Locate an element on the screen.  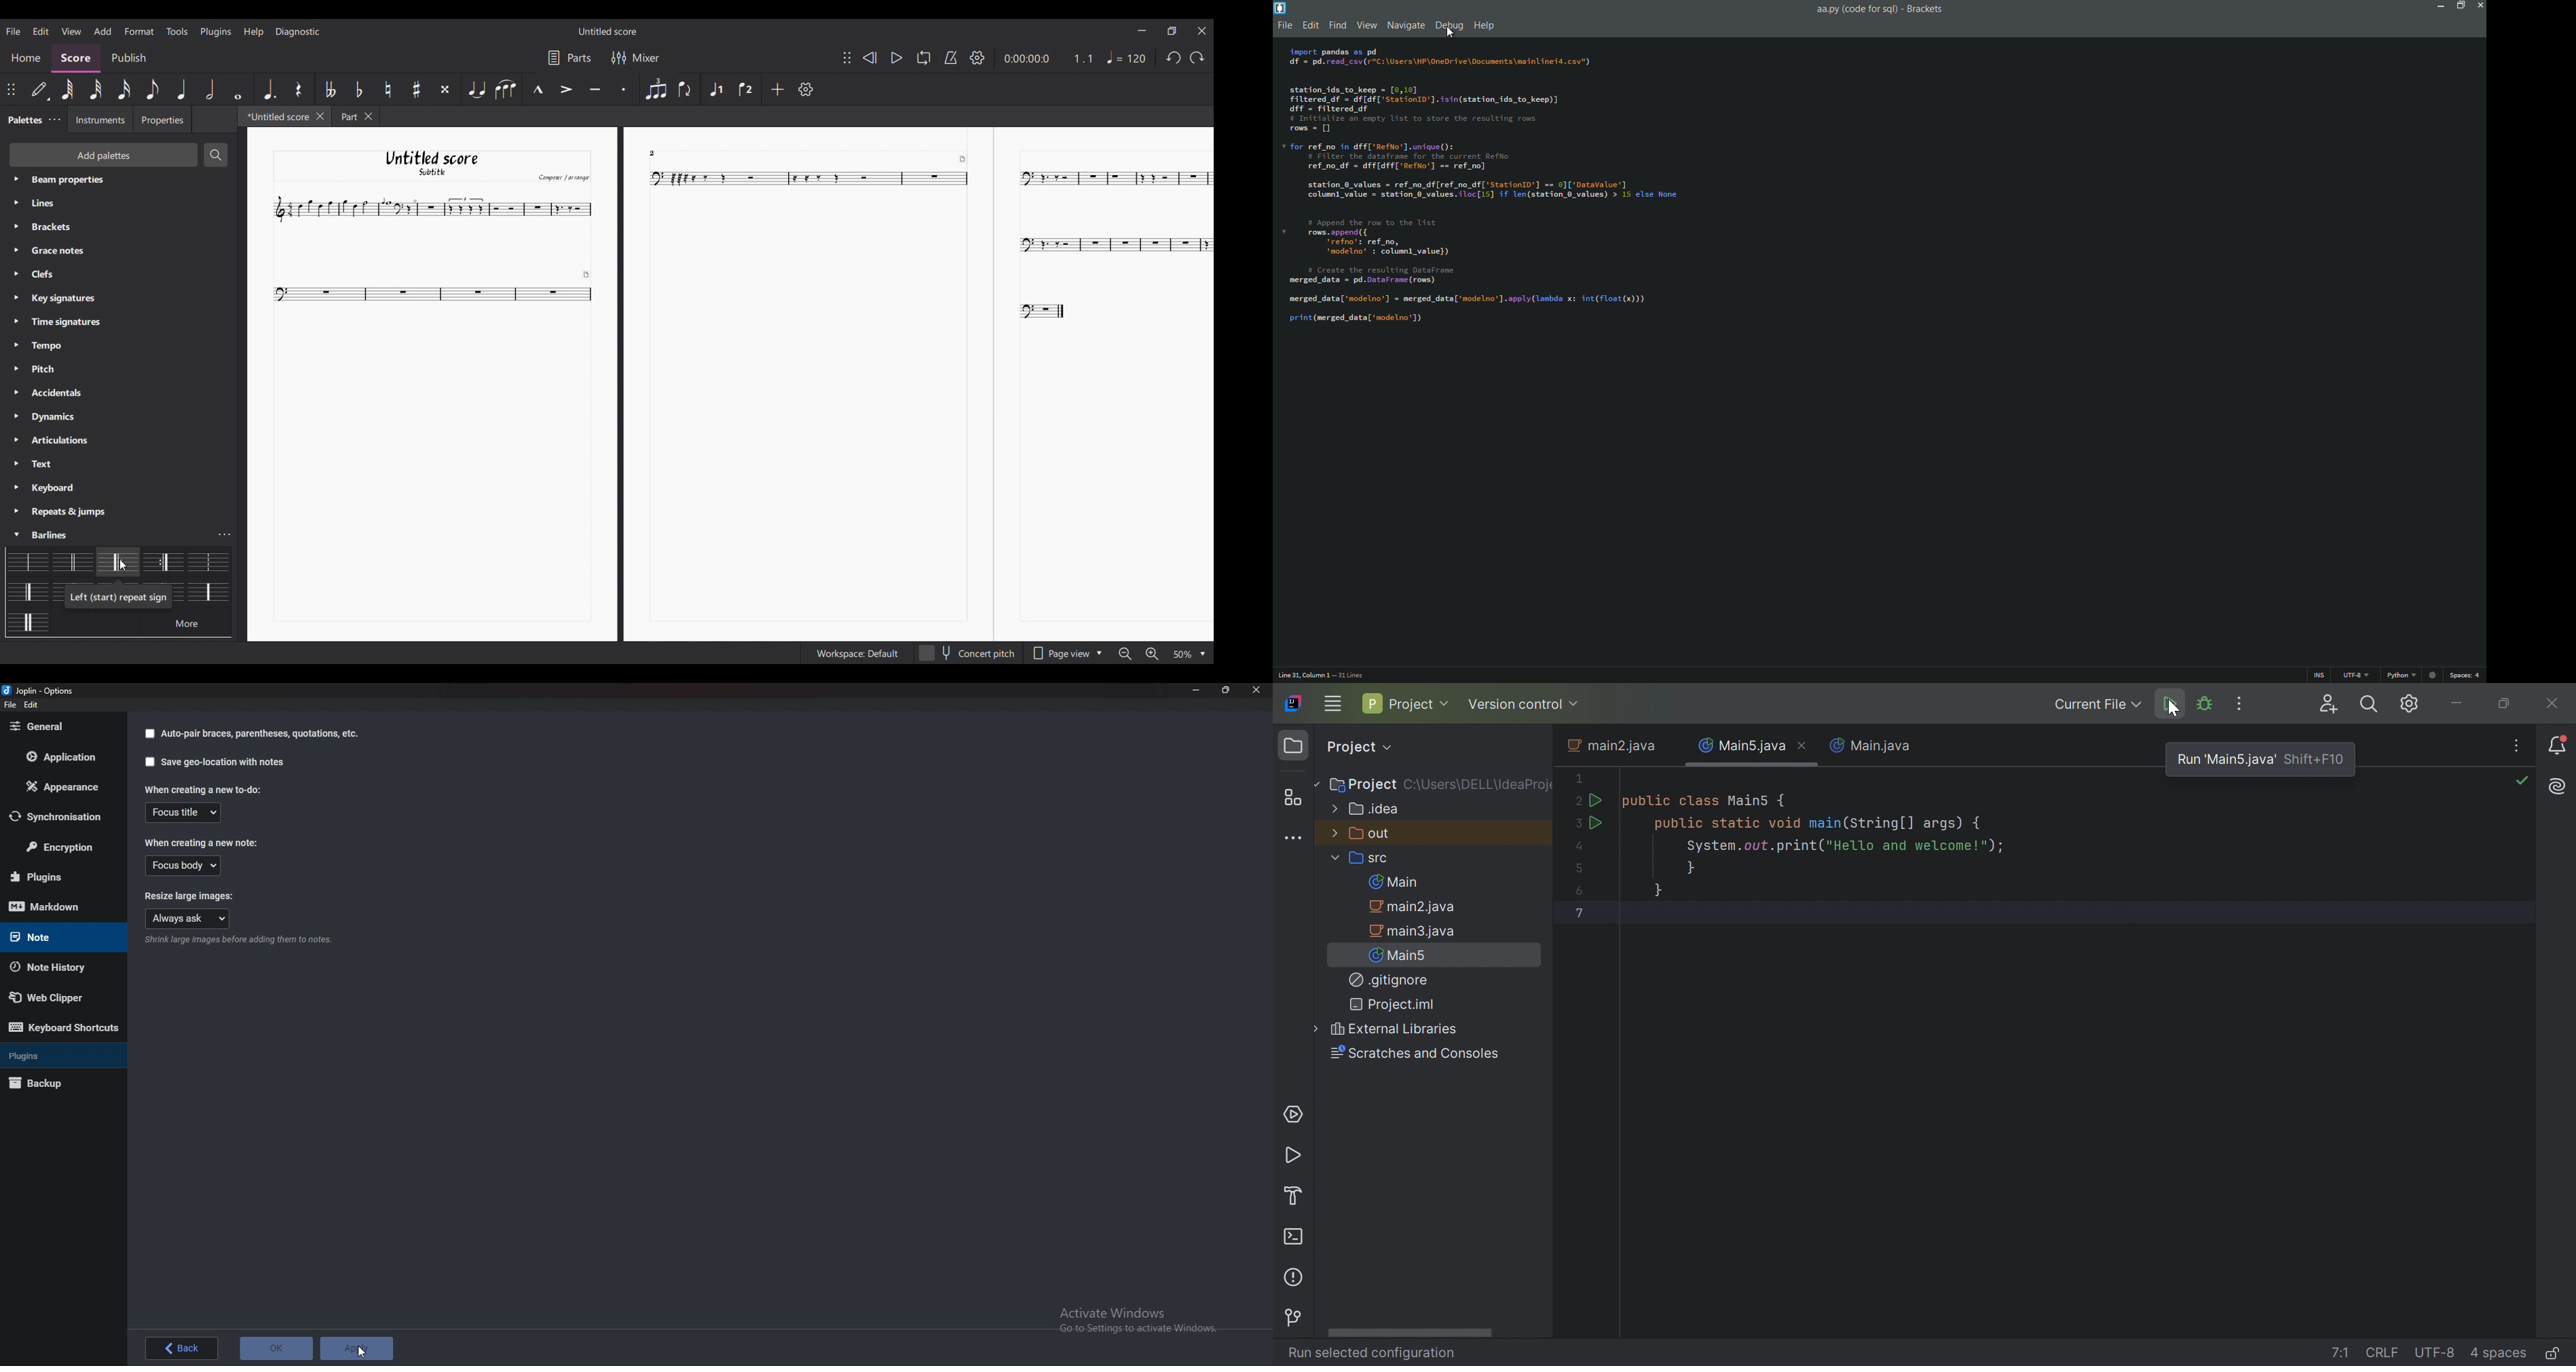
Toggle flat is located at coordinates (359, 89).